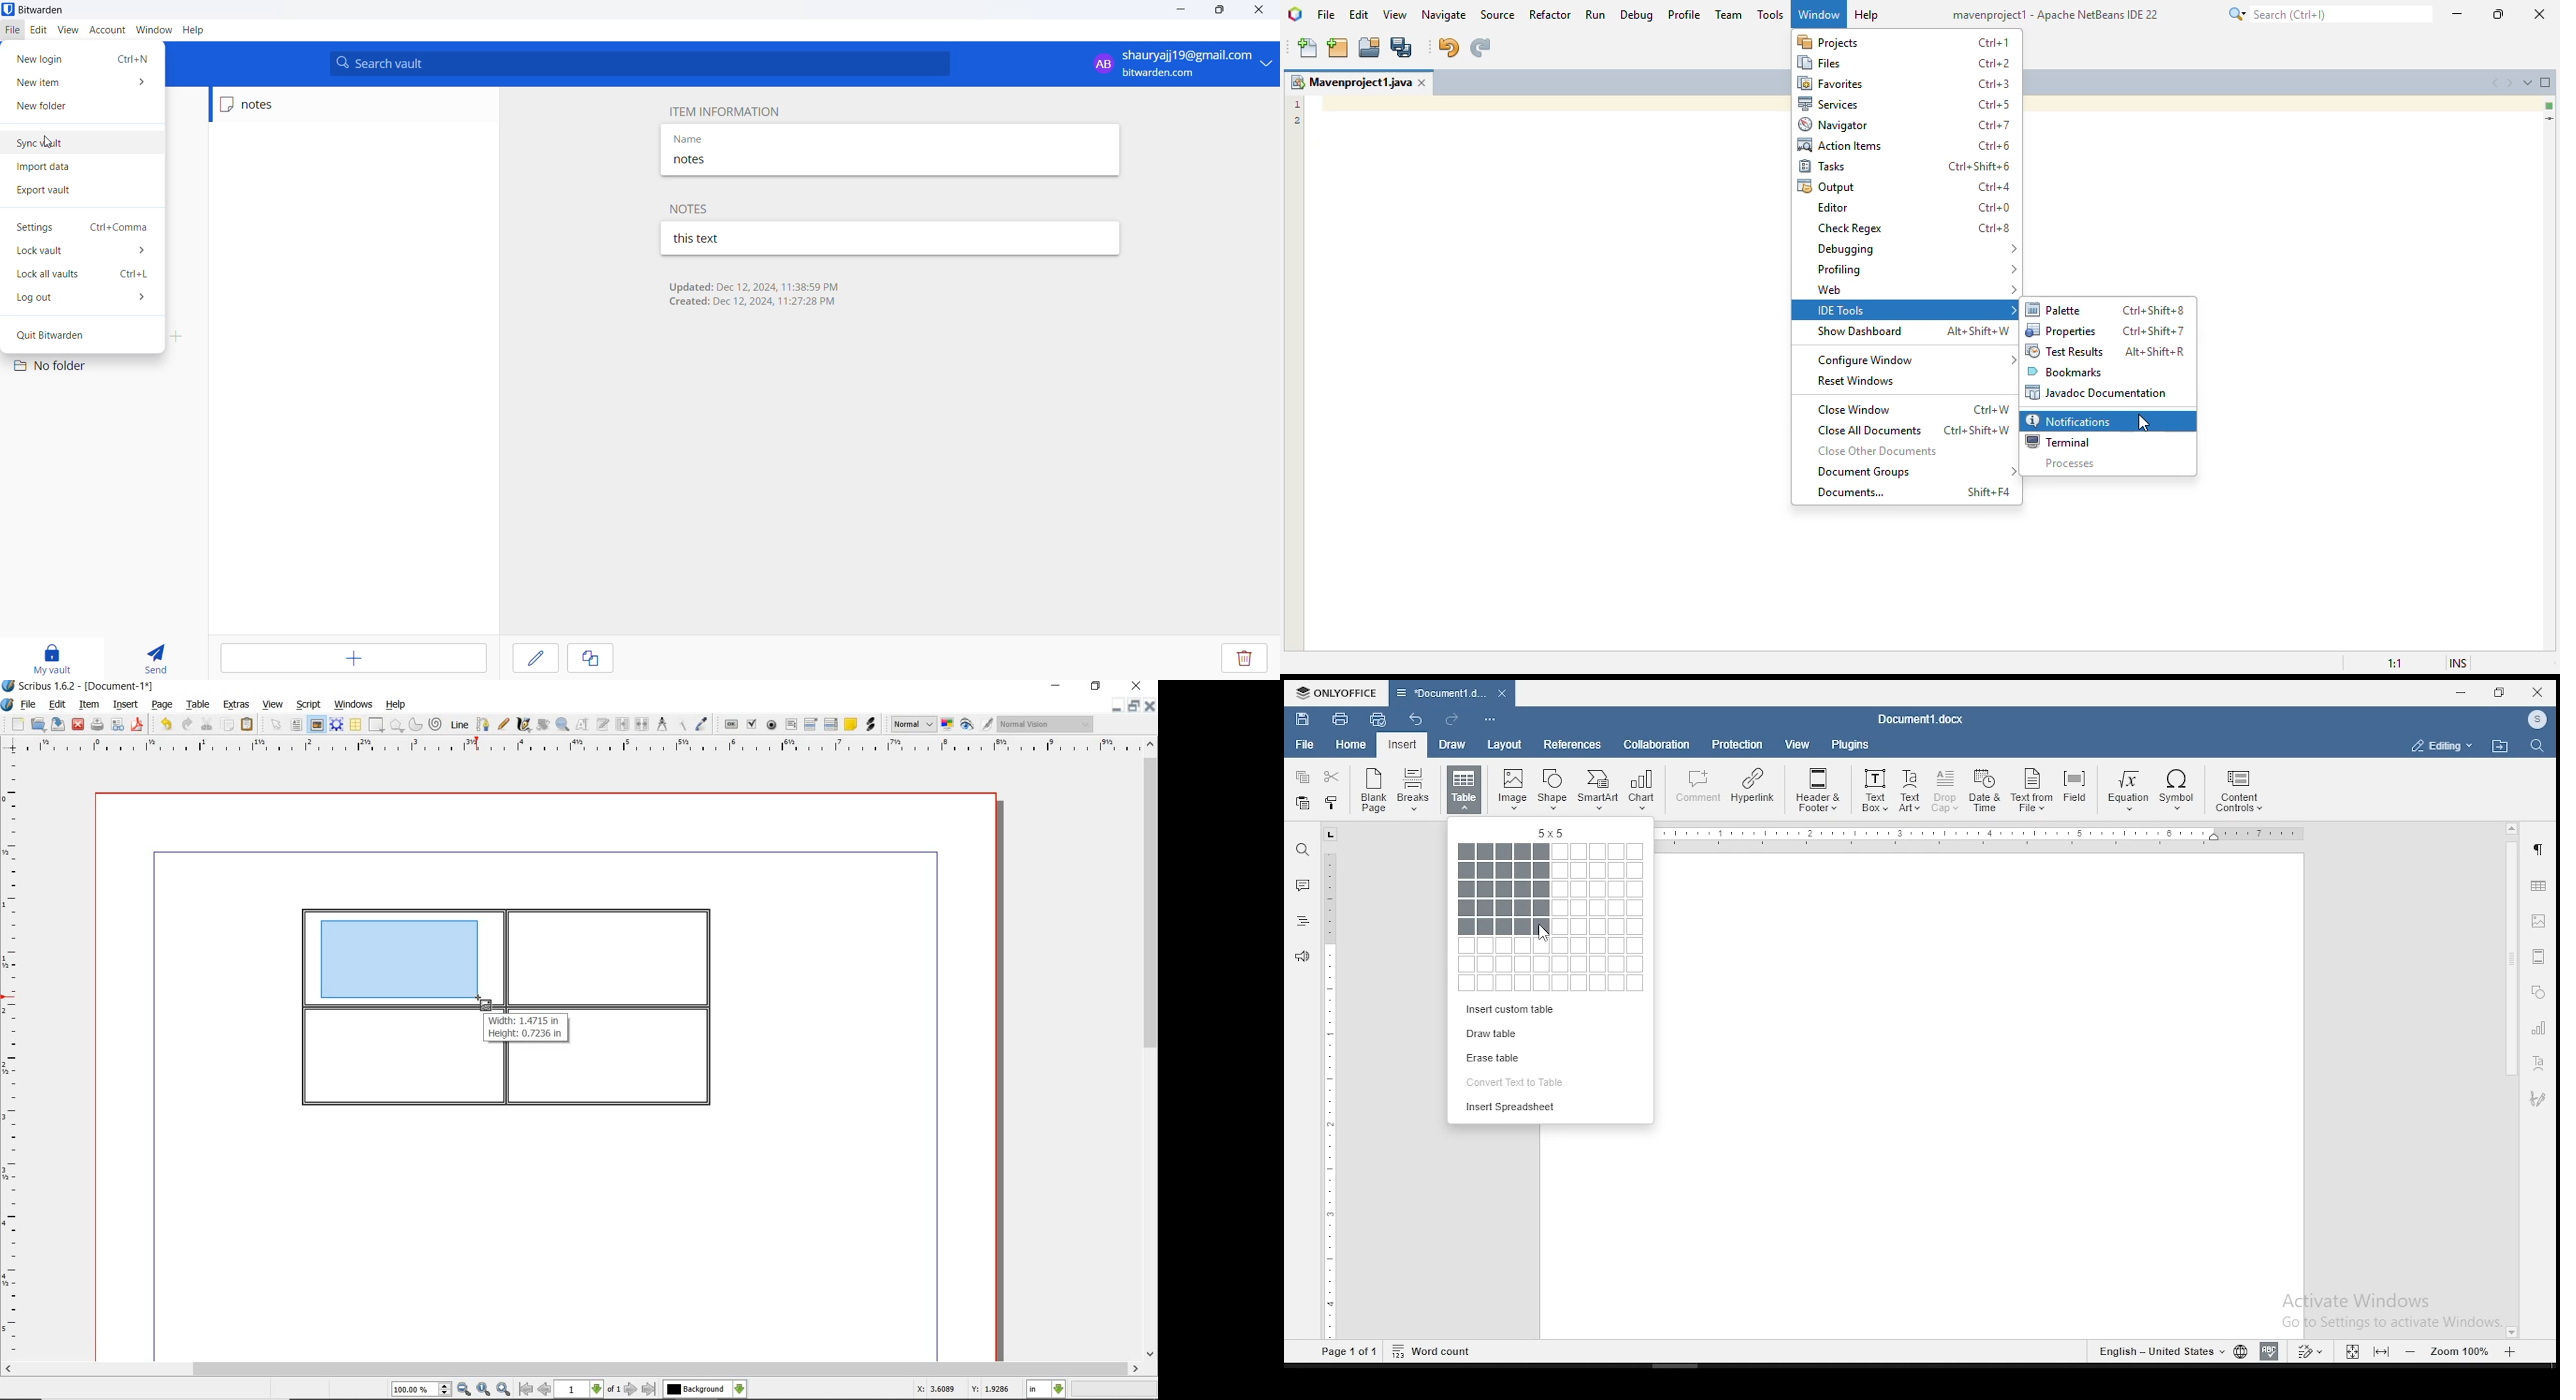 The height and width of the screenshot is (1400, 2576). I want to click on zoom to, so click(483, 1390).